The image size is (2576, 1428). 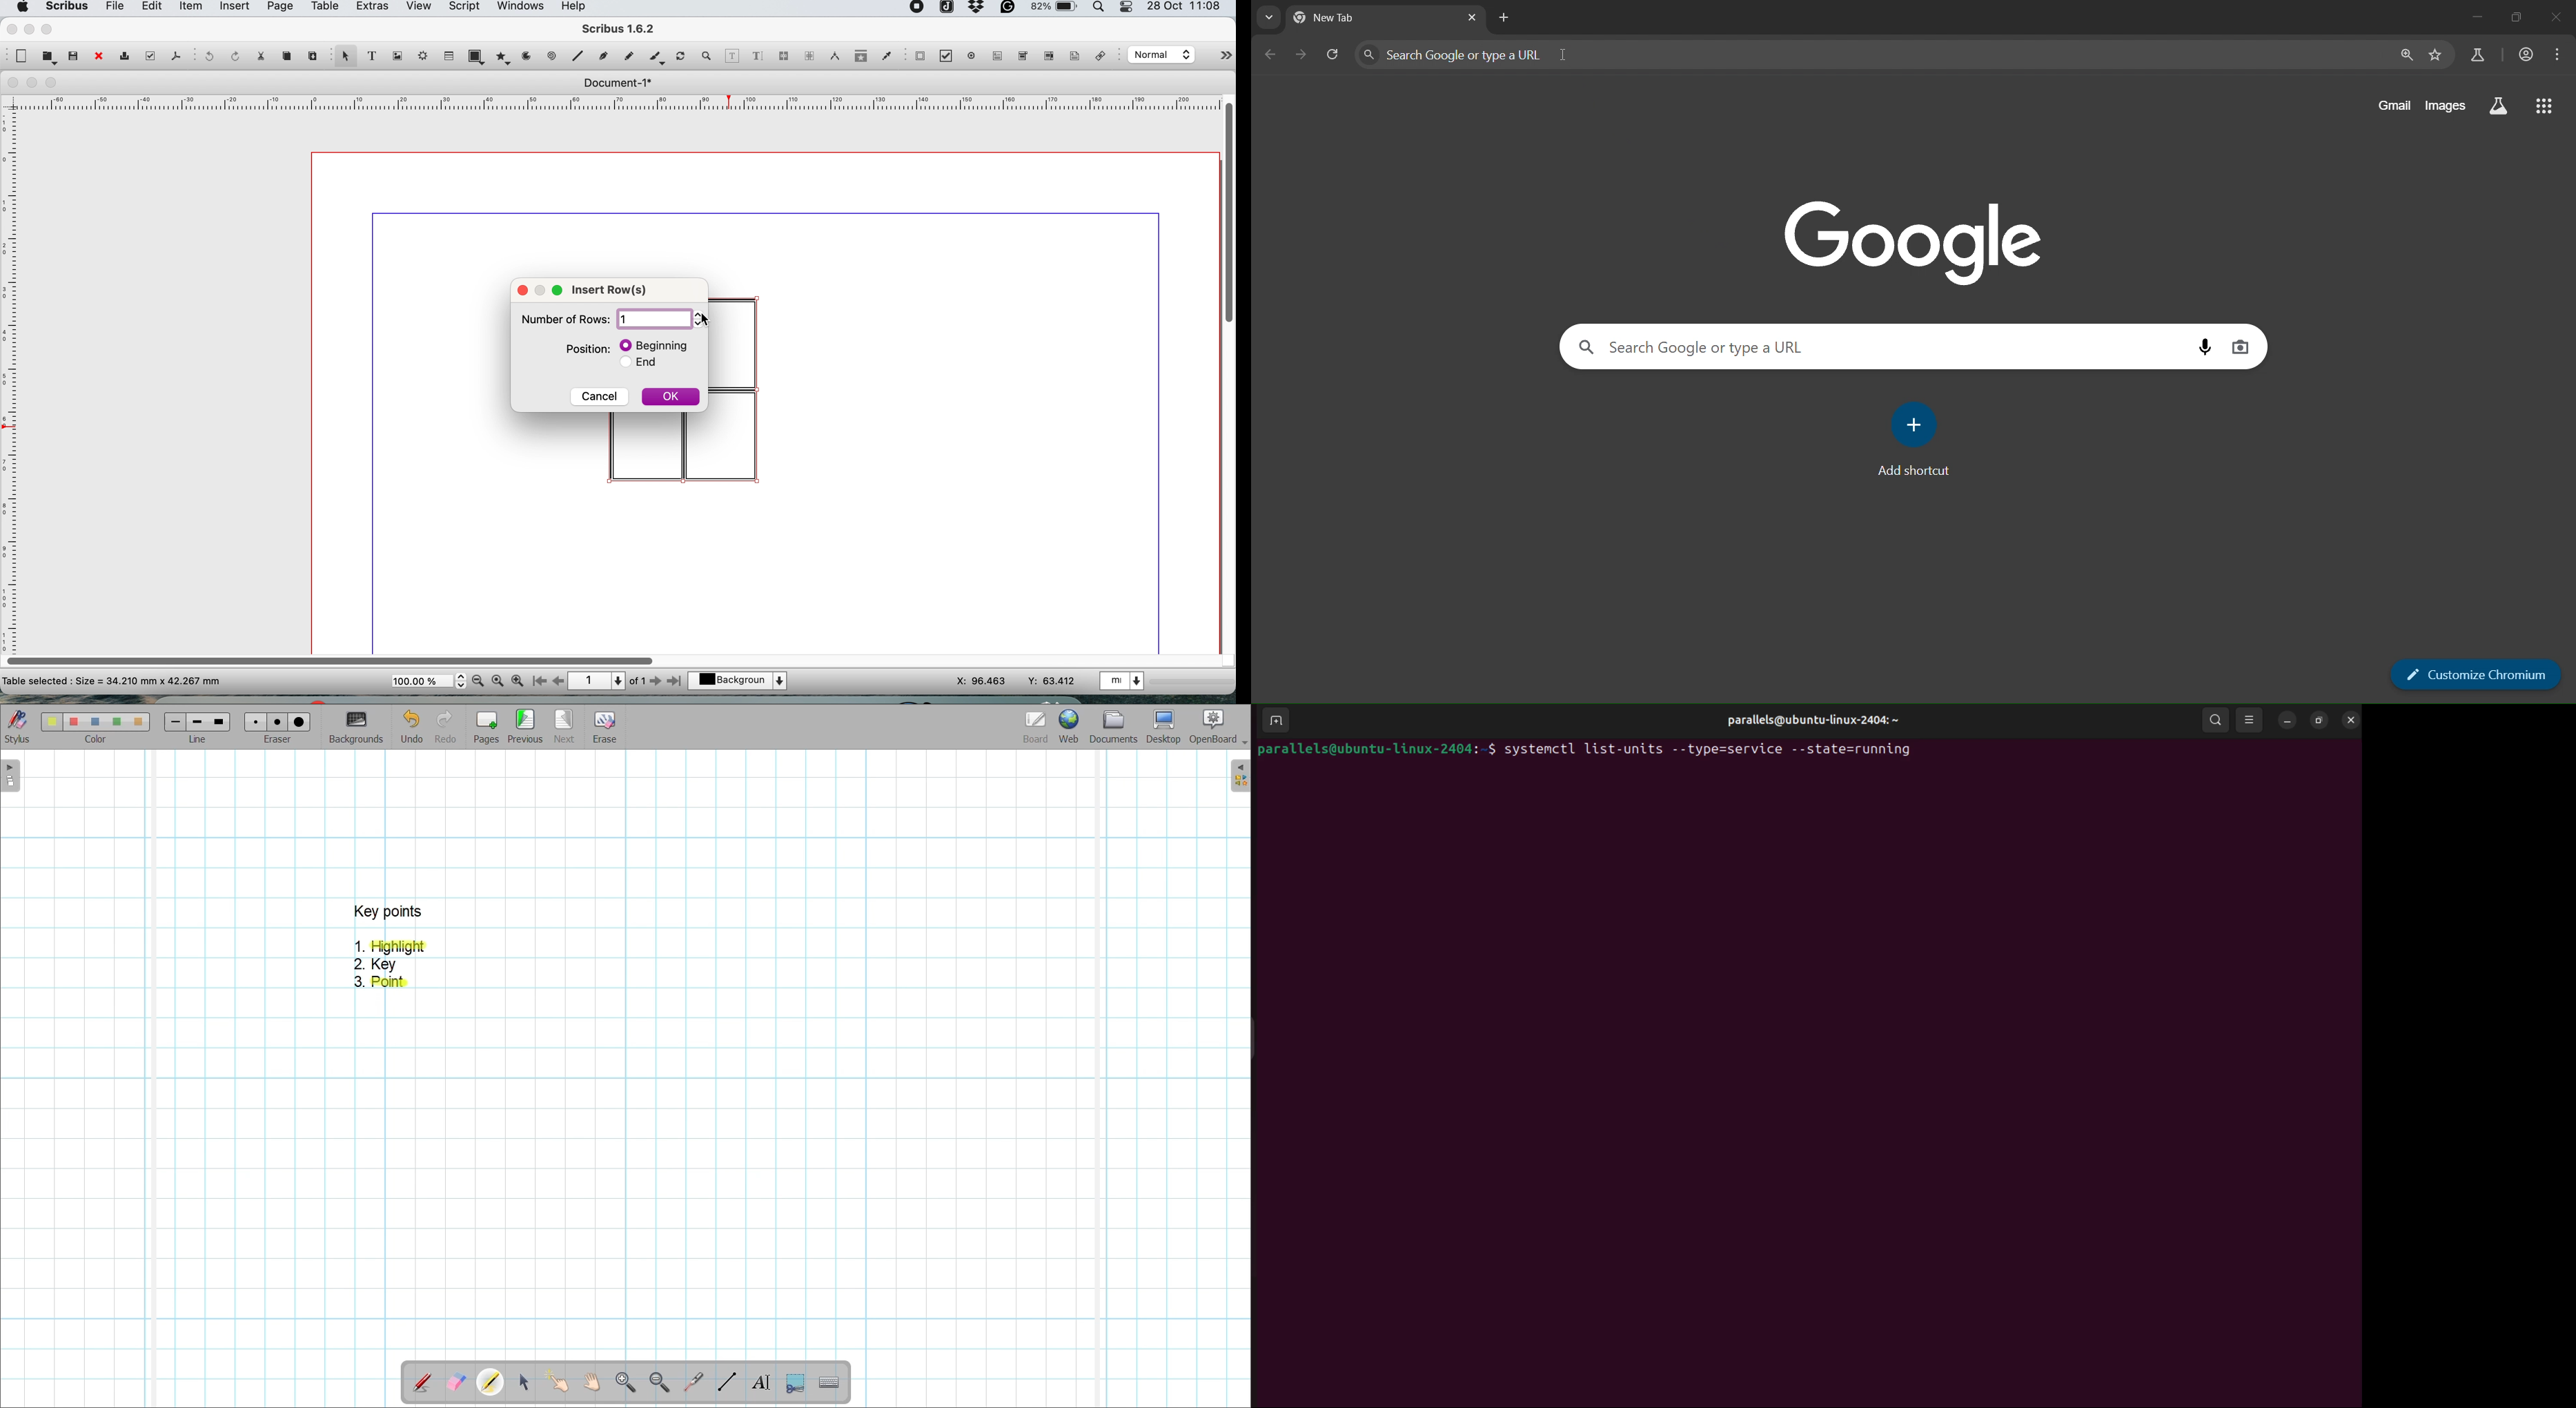 I want to click on Erase annotation, so click(x=457, y=1383).